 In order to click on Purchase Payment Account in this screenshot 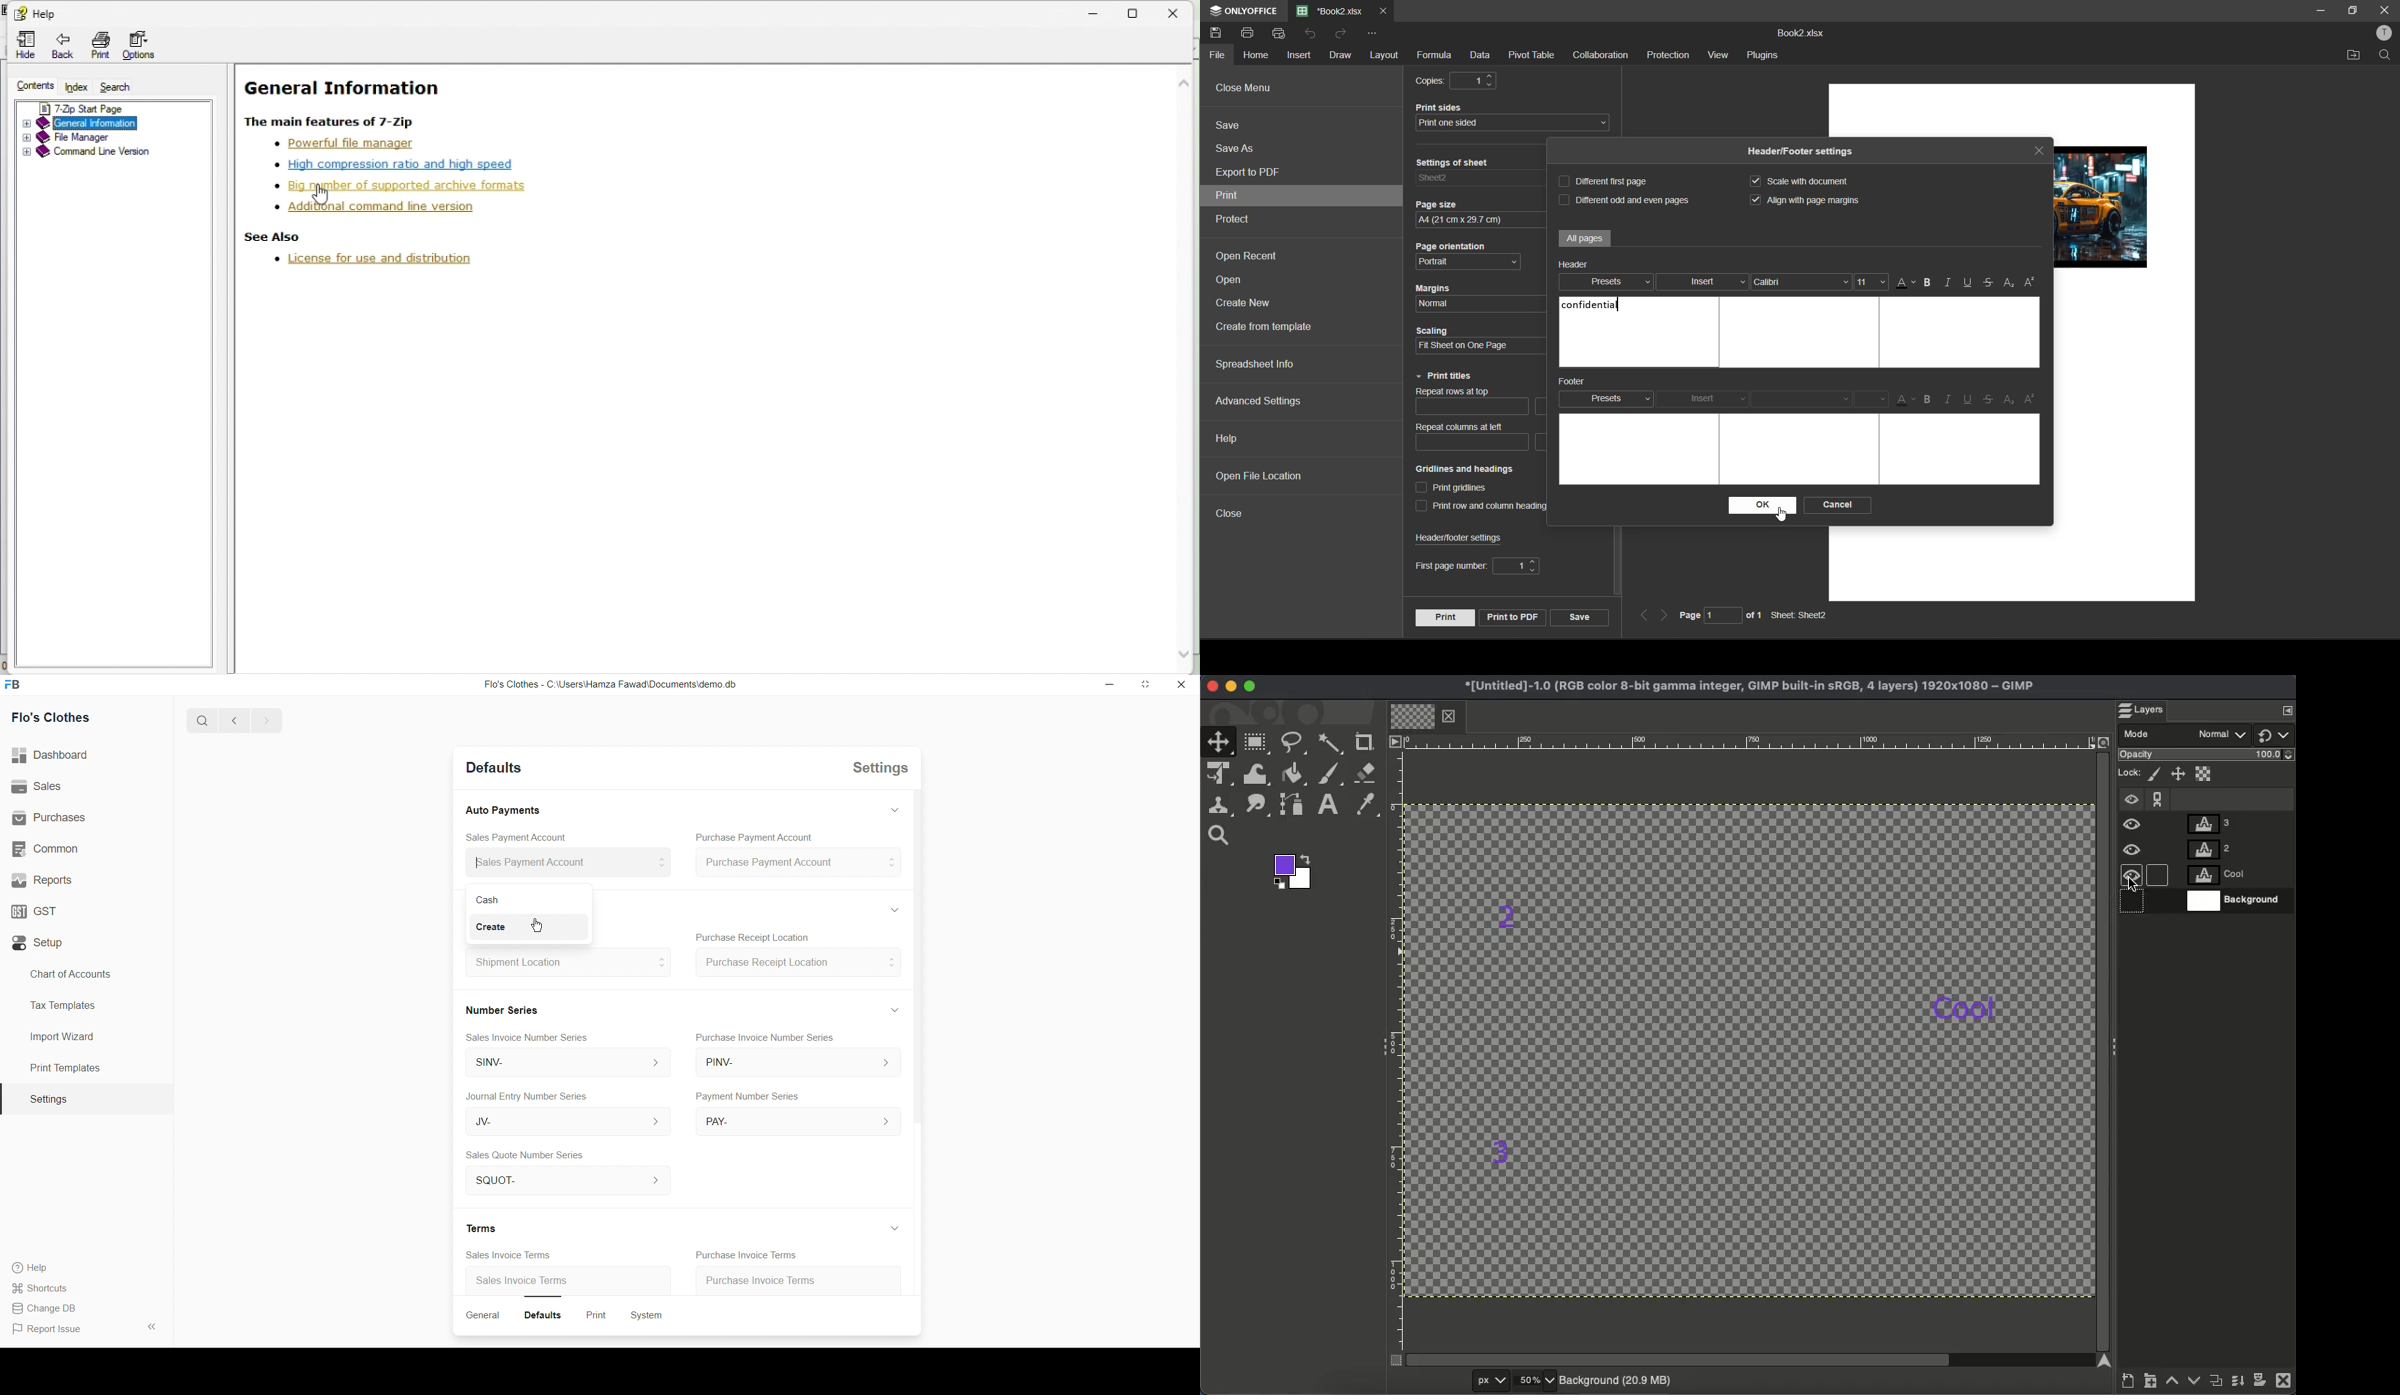, I will do `click(753, 836)`.